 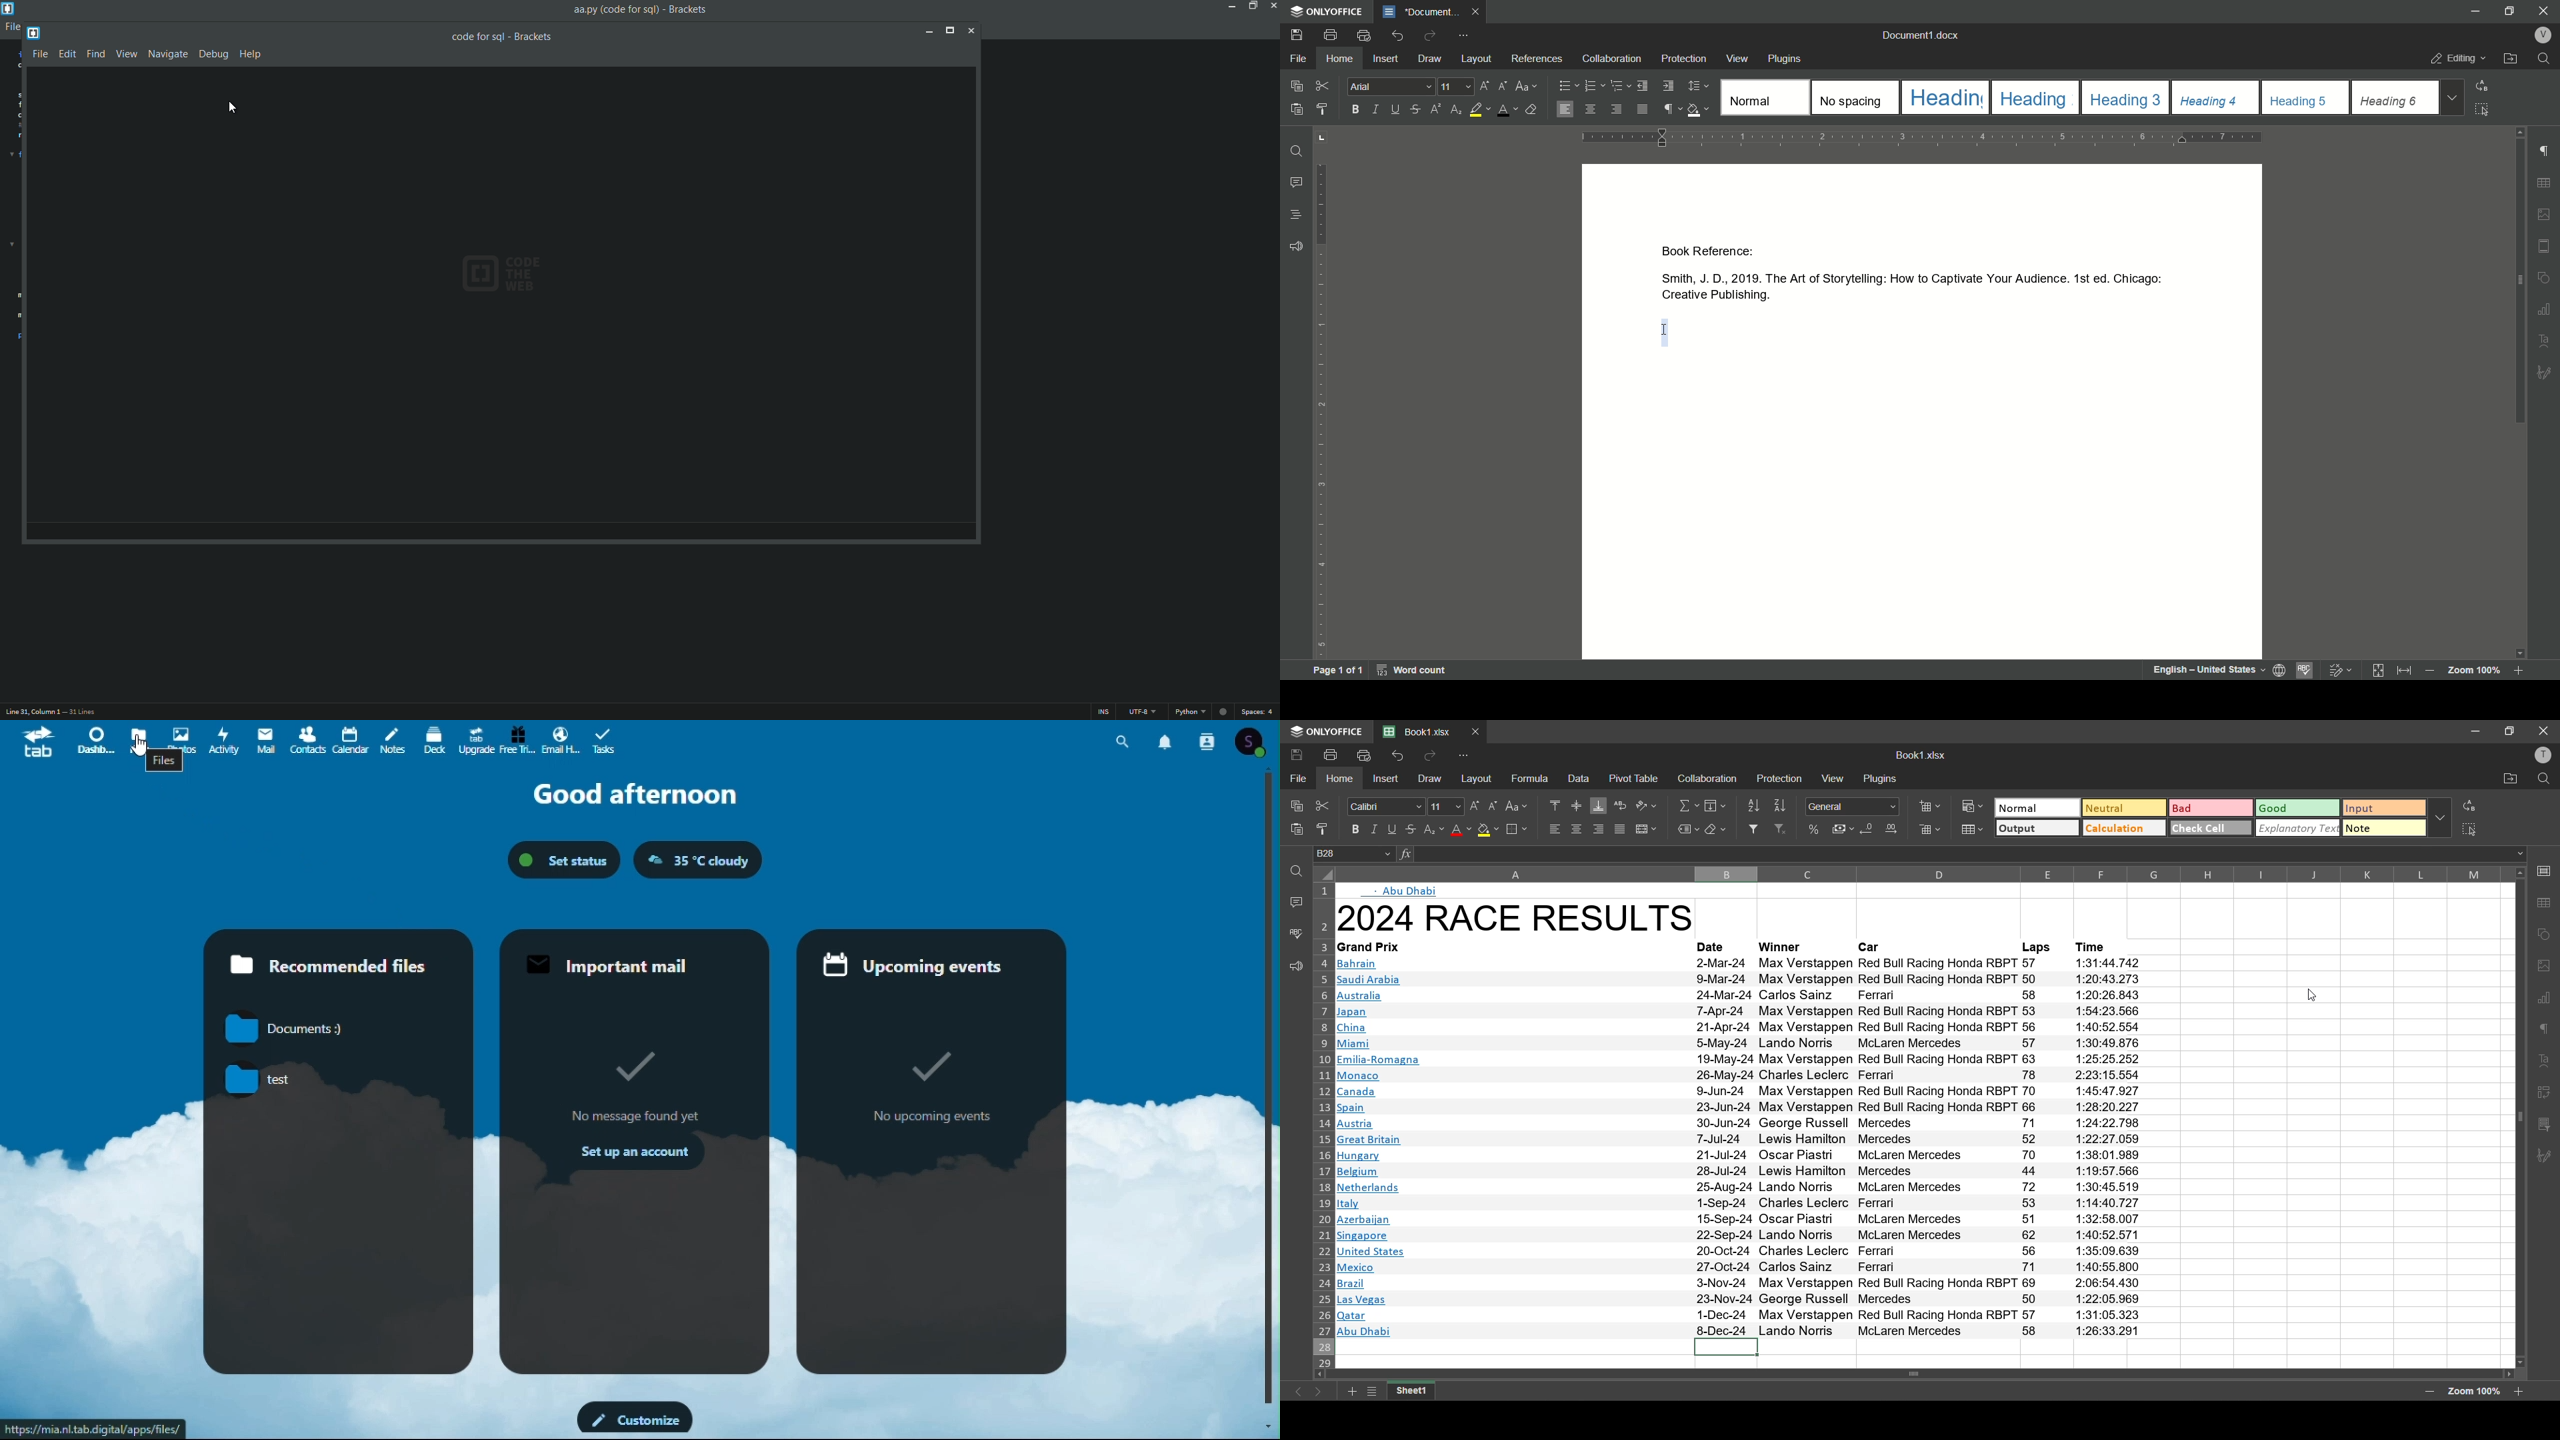 What do you see at coordinates (1323, 1126) in the screenshot?
I see `row numbers` at bounding box center [1323, 1126].